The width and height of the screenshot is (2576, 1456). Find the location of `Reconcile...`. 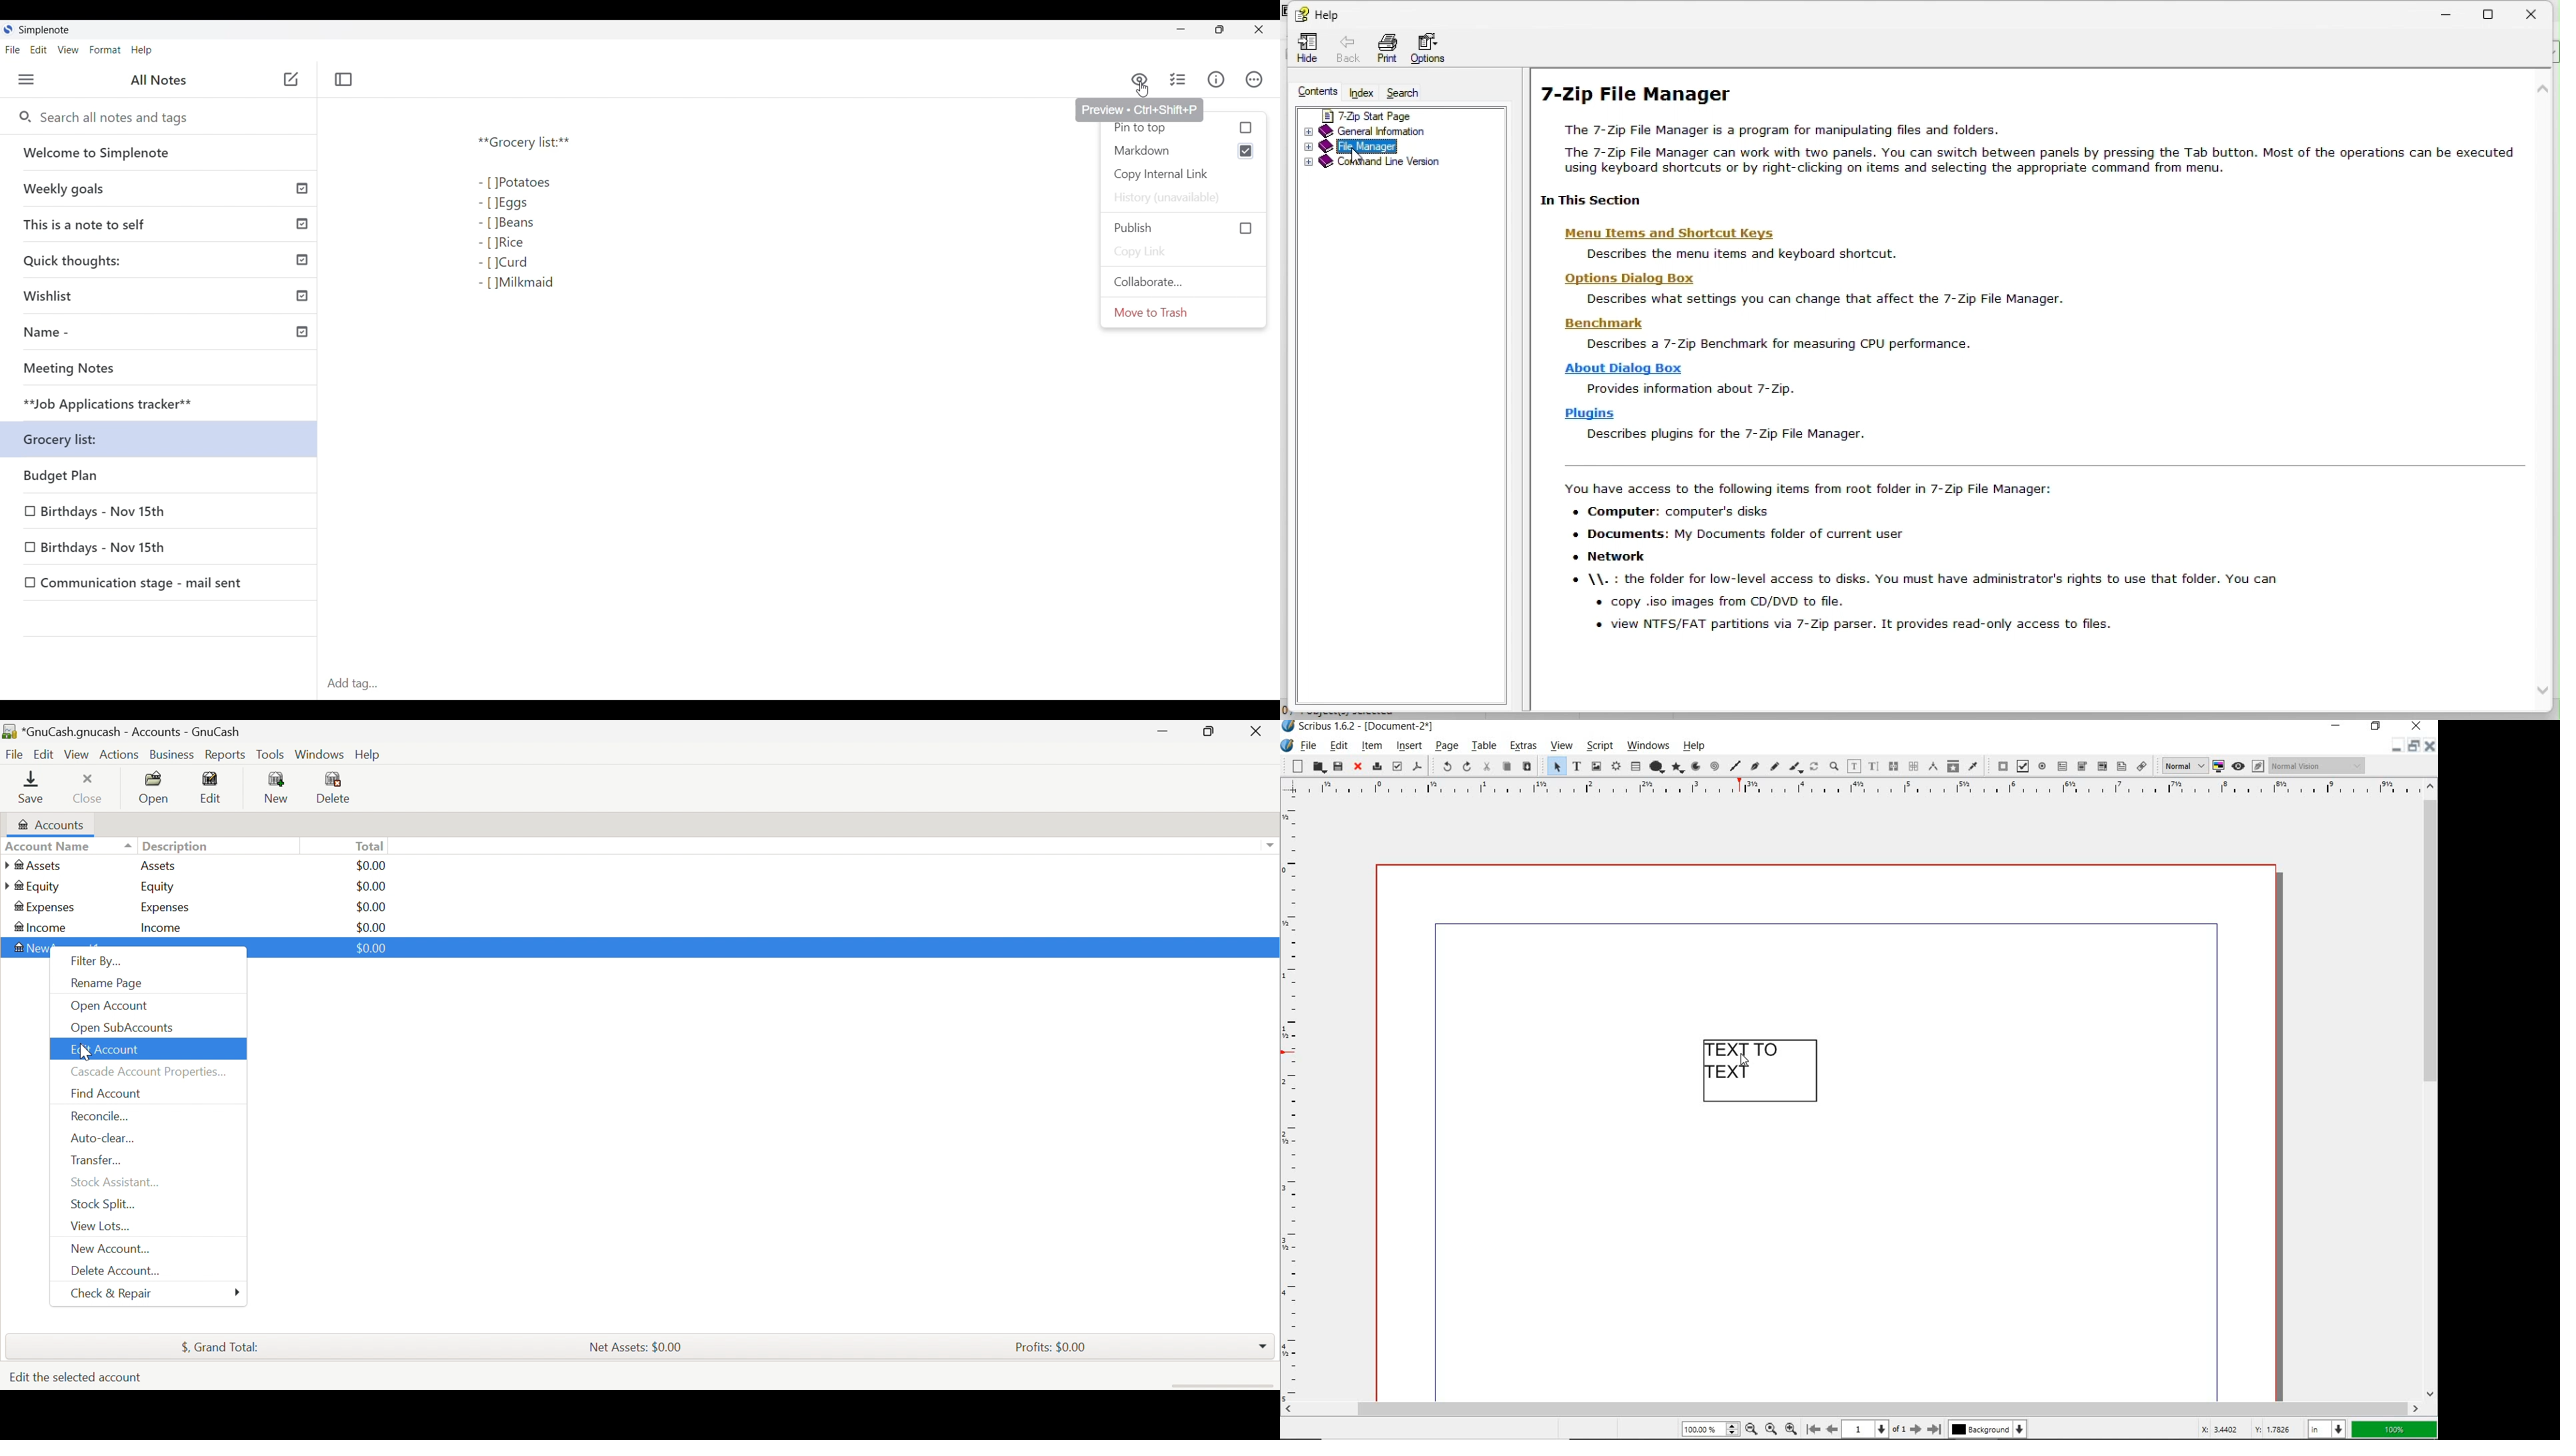

Reconcile... is located at coordinates (99, 1116).